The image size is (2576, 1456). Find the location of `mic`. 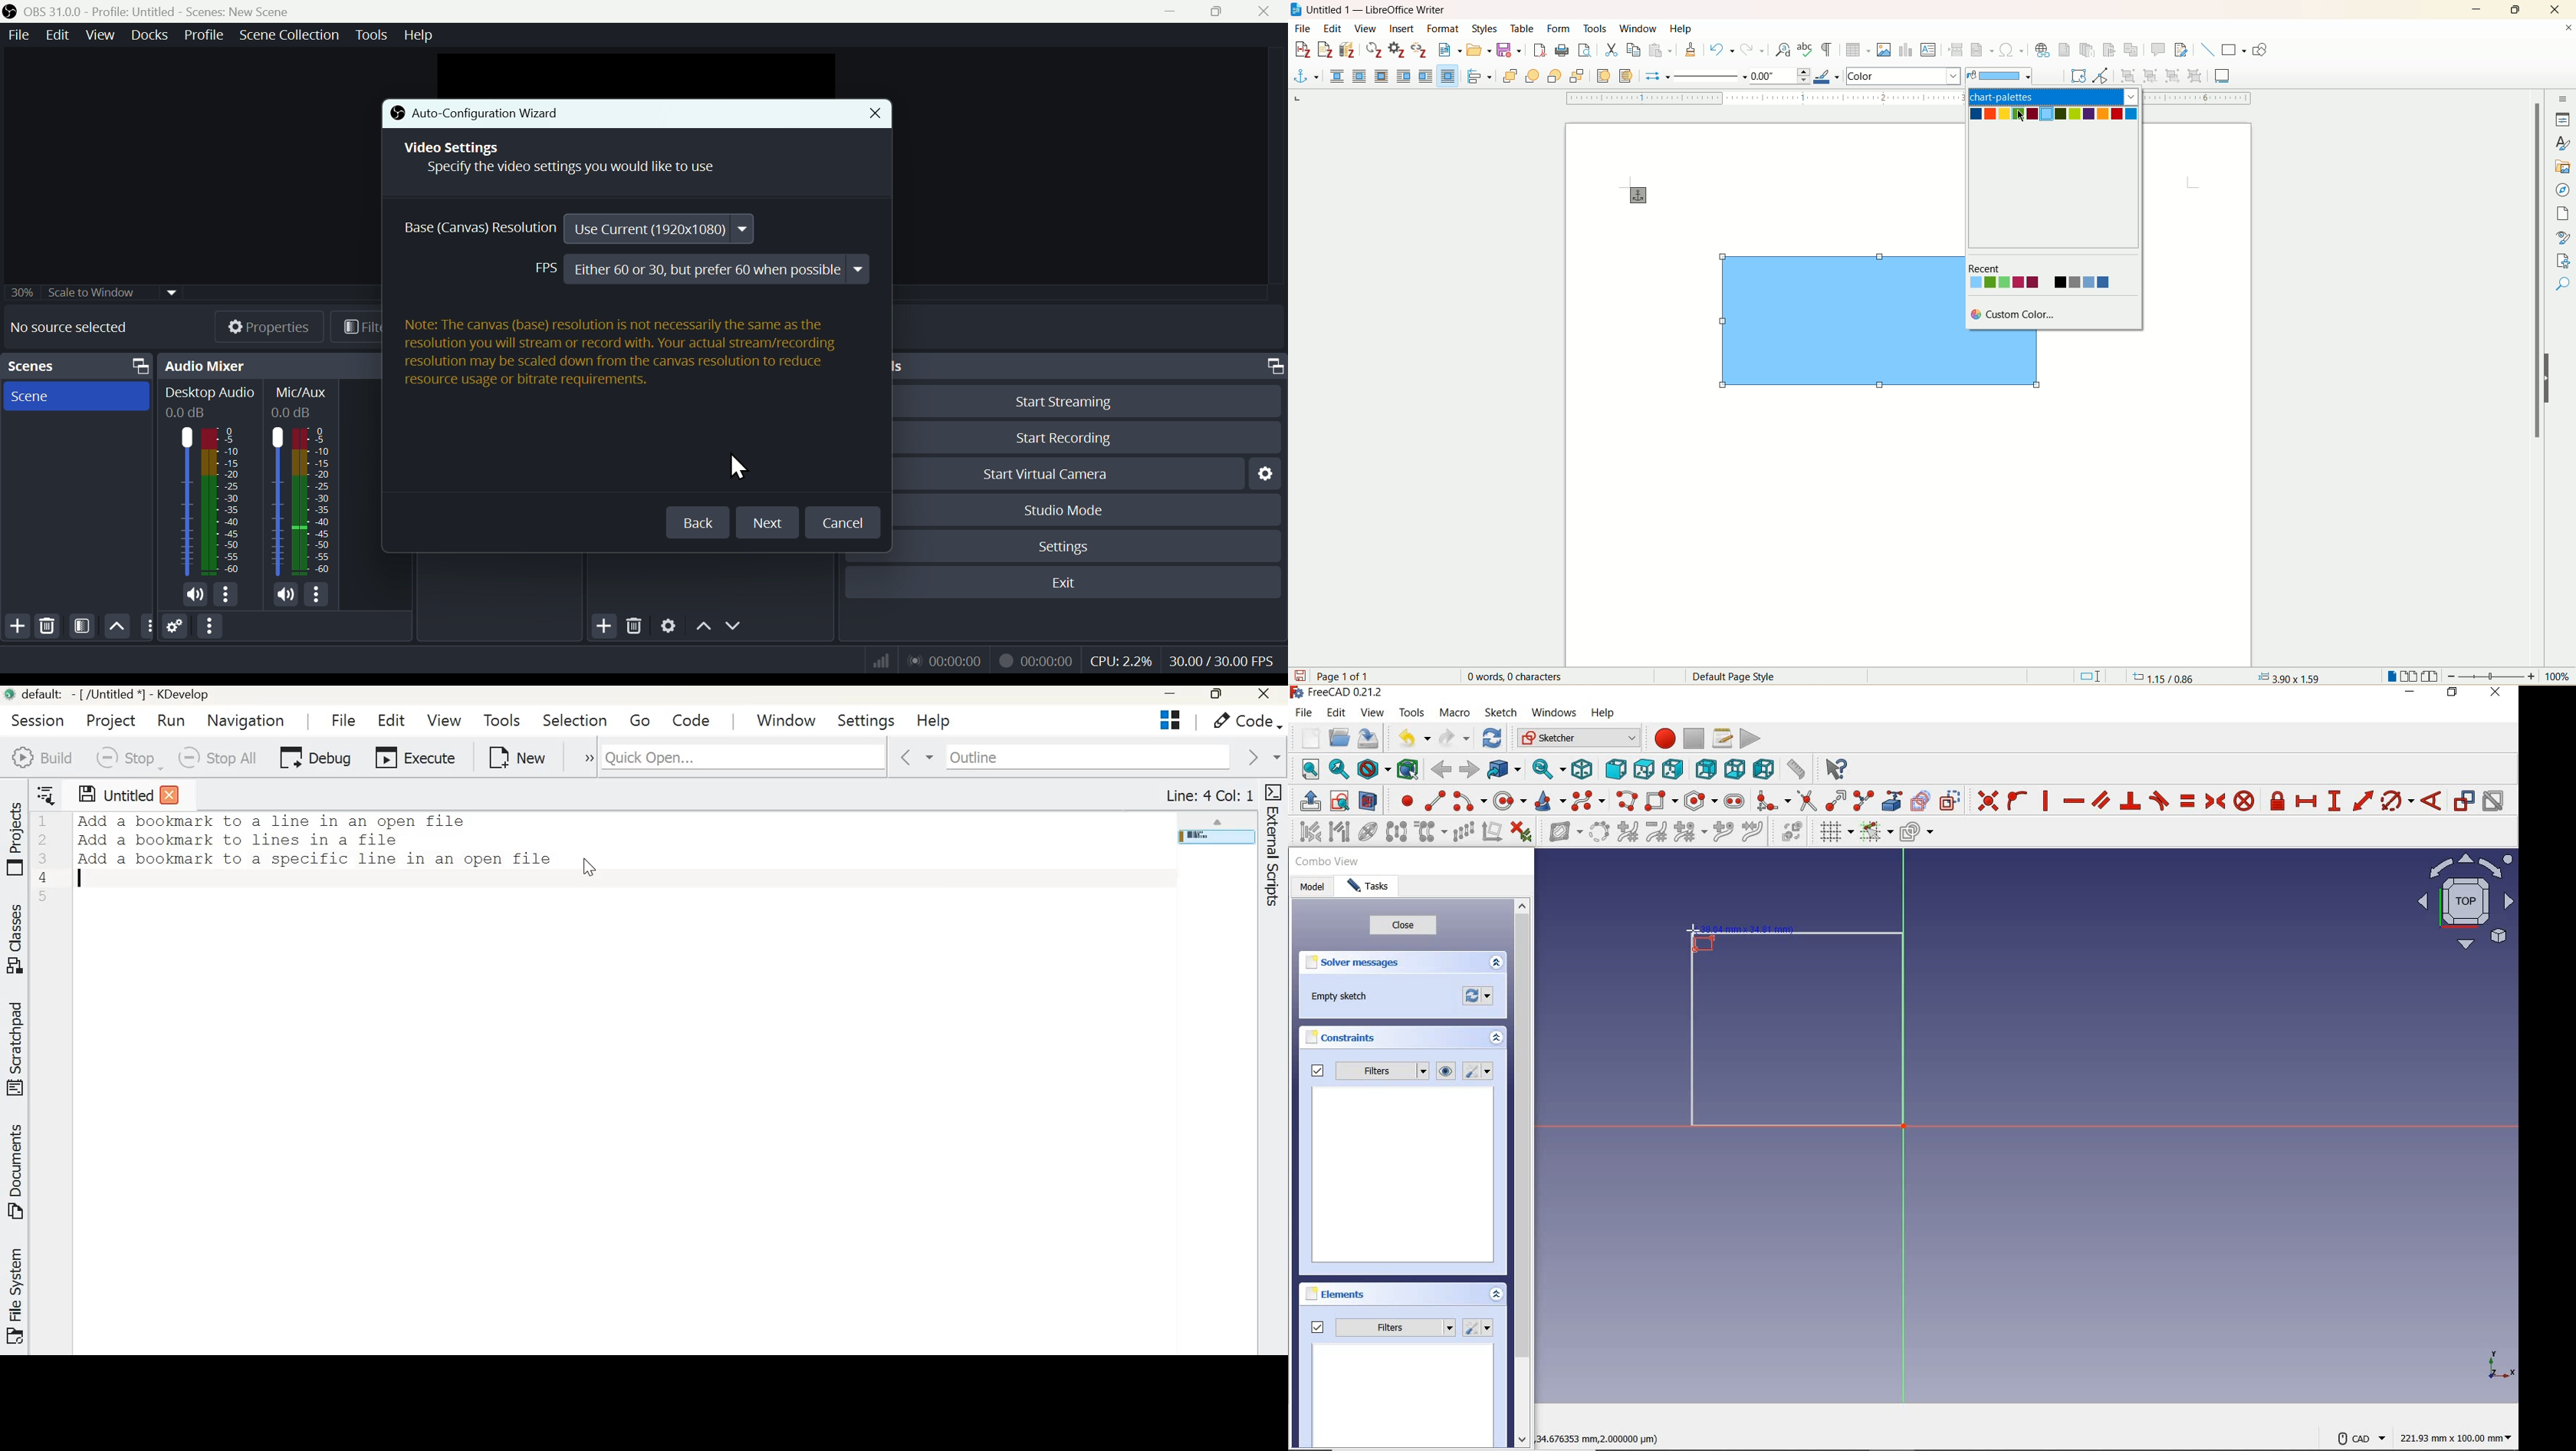

mic is located at coordinates (286, 594).